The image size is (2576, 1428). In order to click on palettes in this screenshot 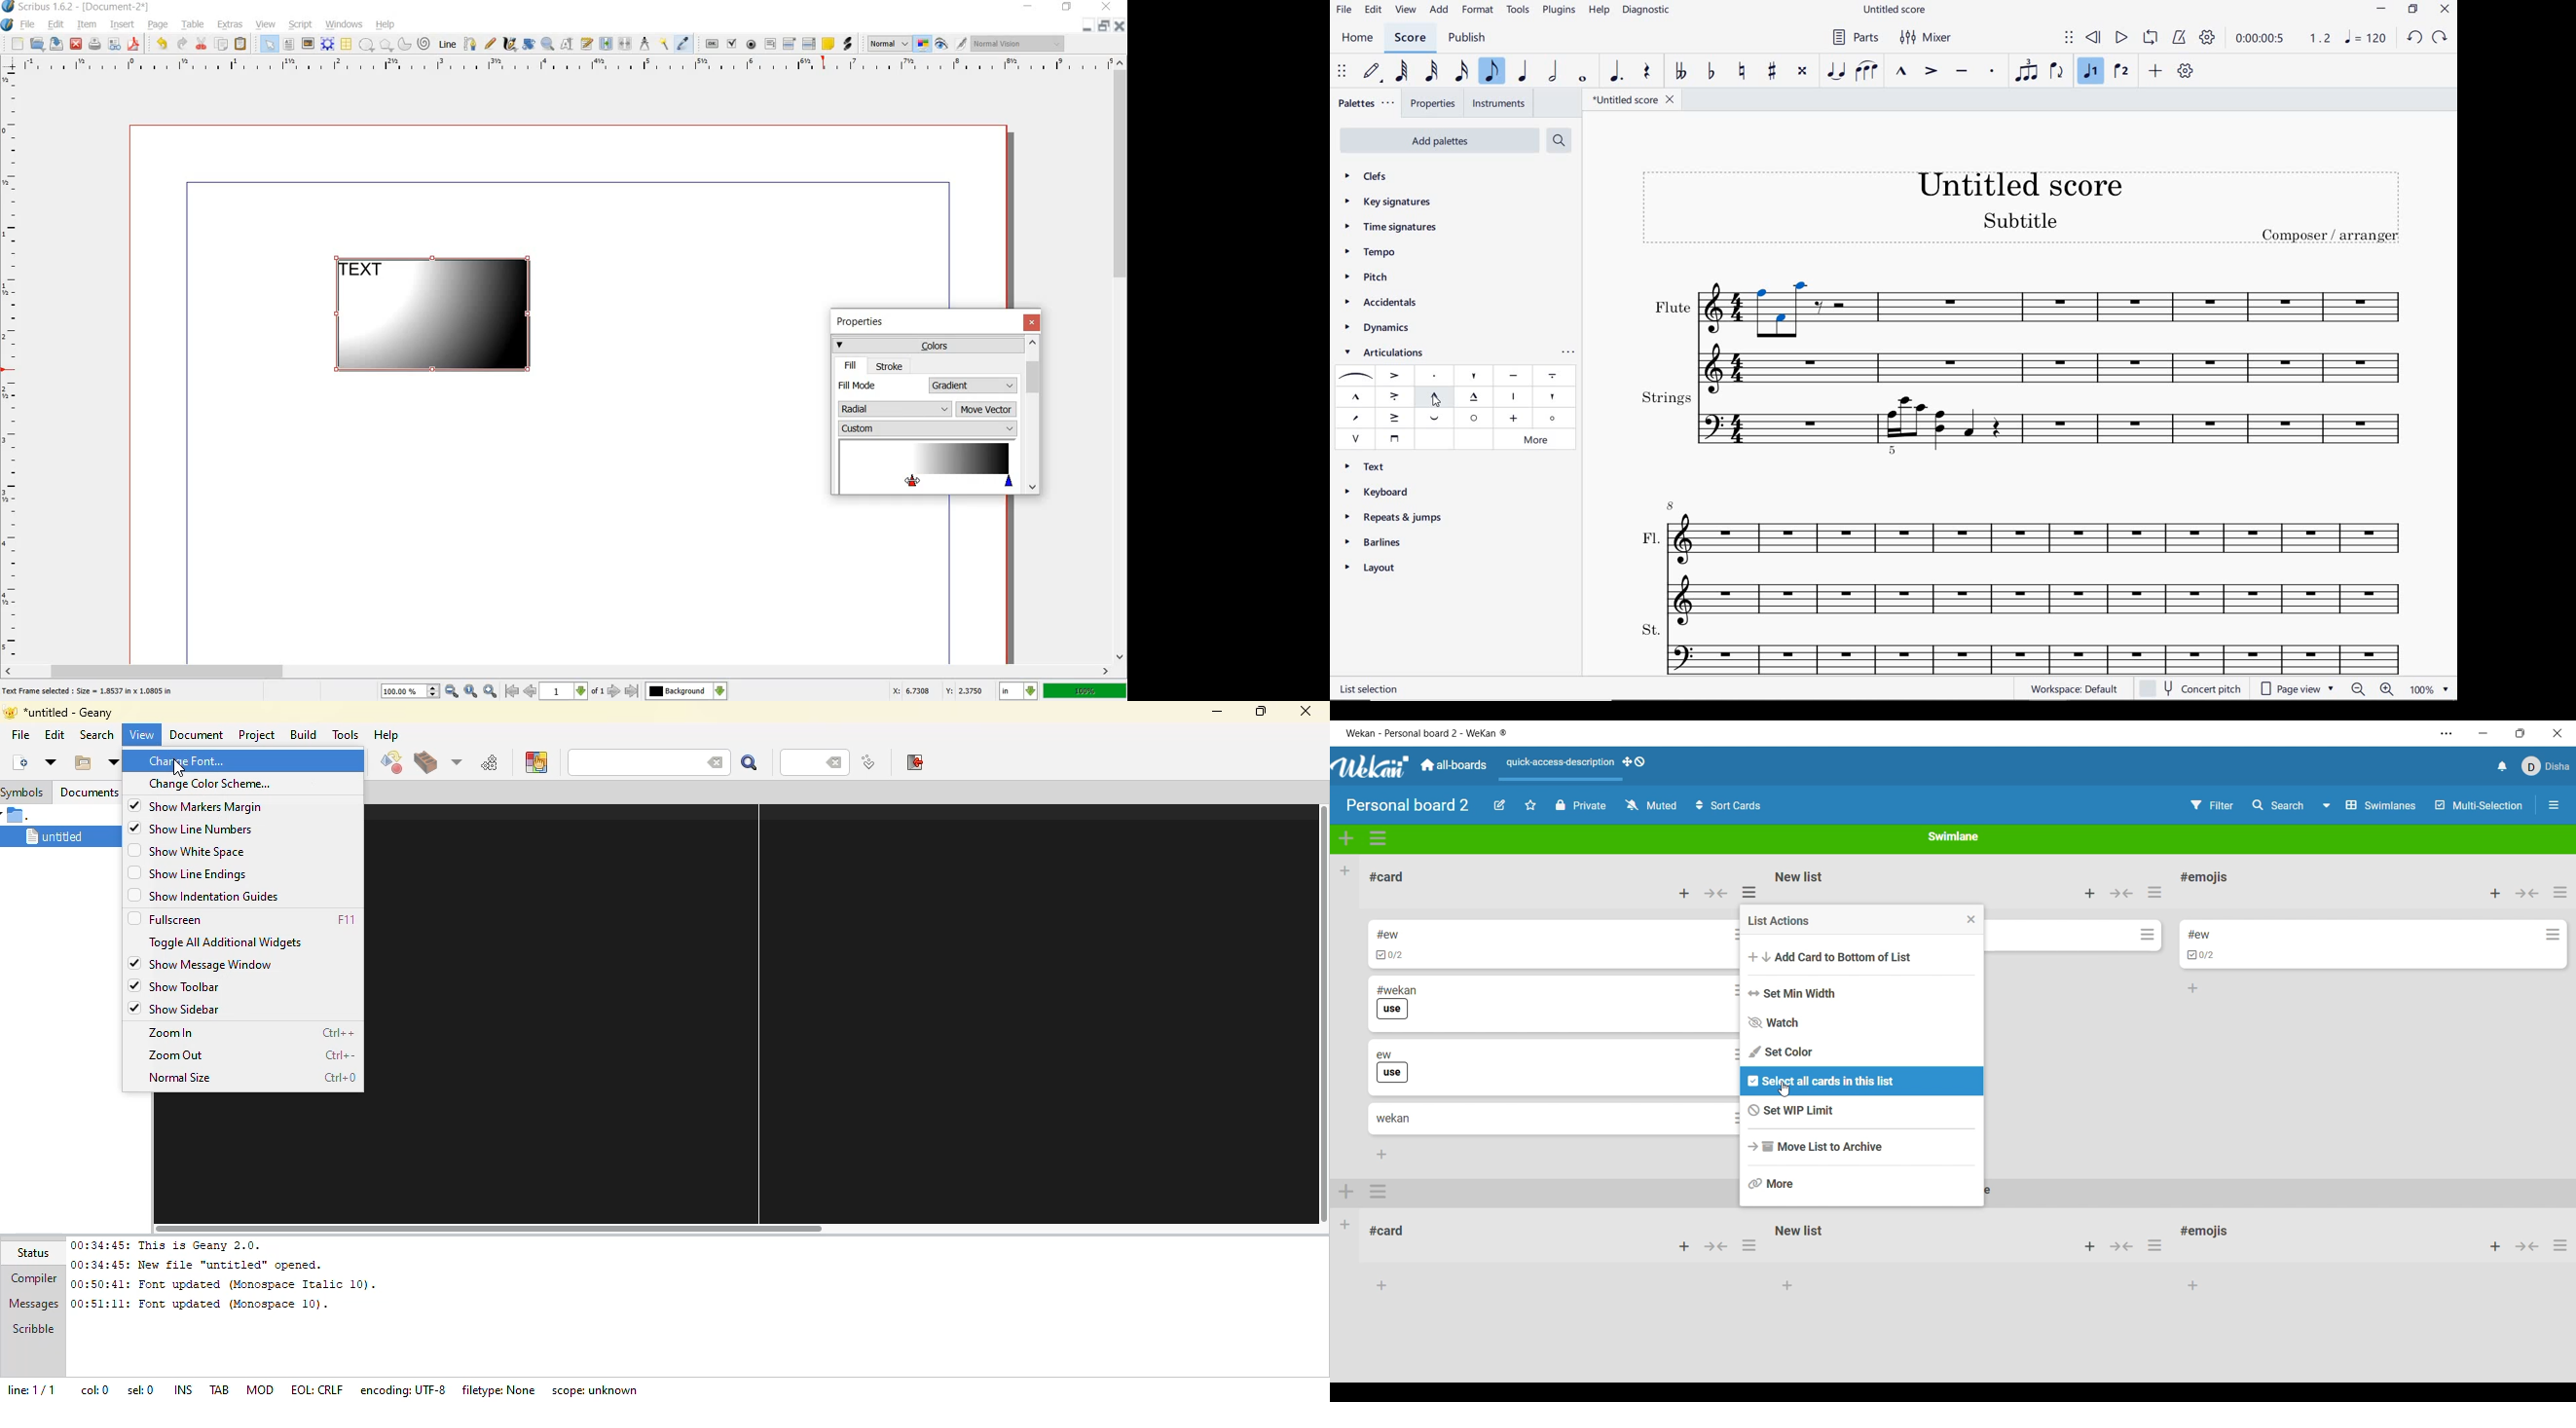, I will do `click(1367, 102)`.